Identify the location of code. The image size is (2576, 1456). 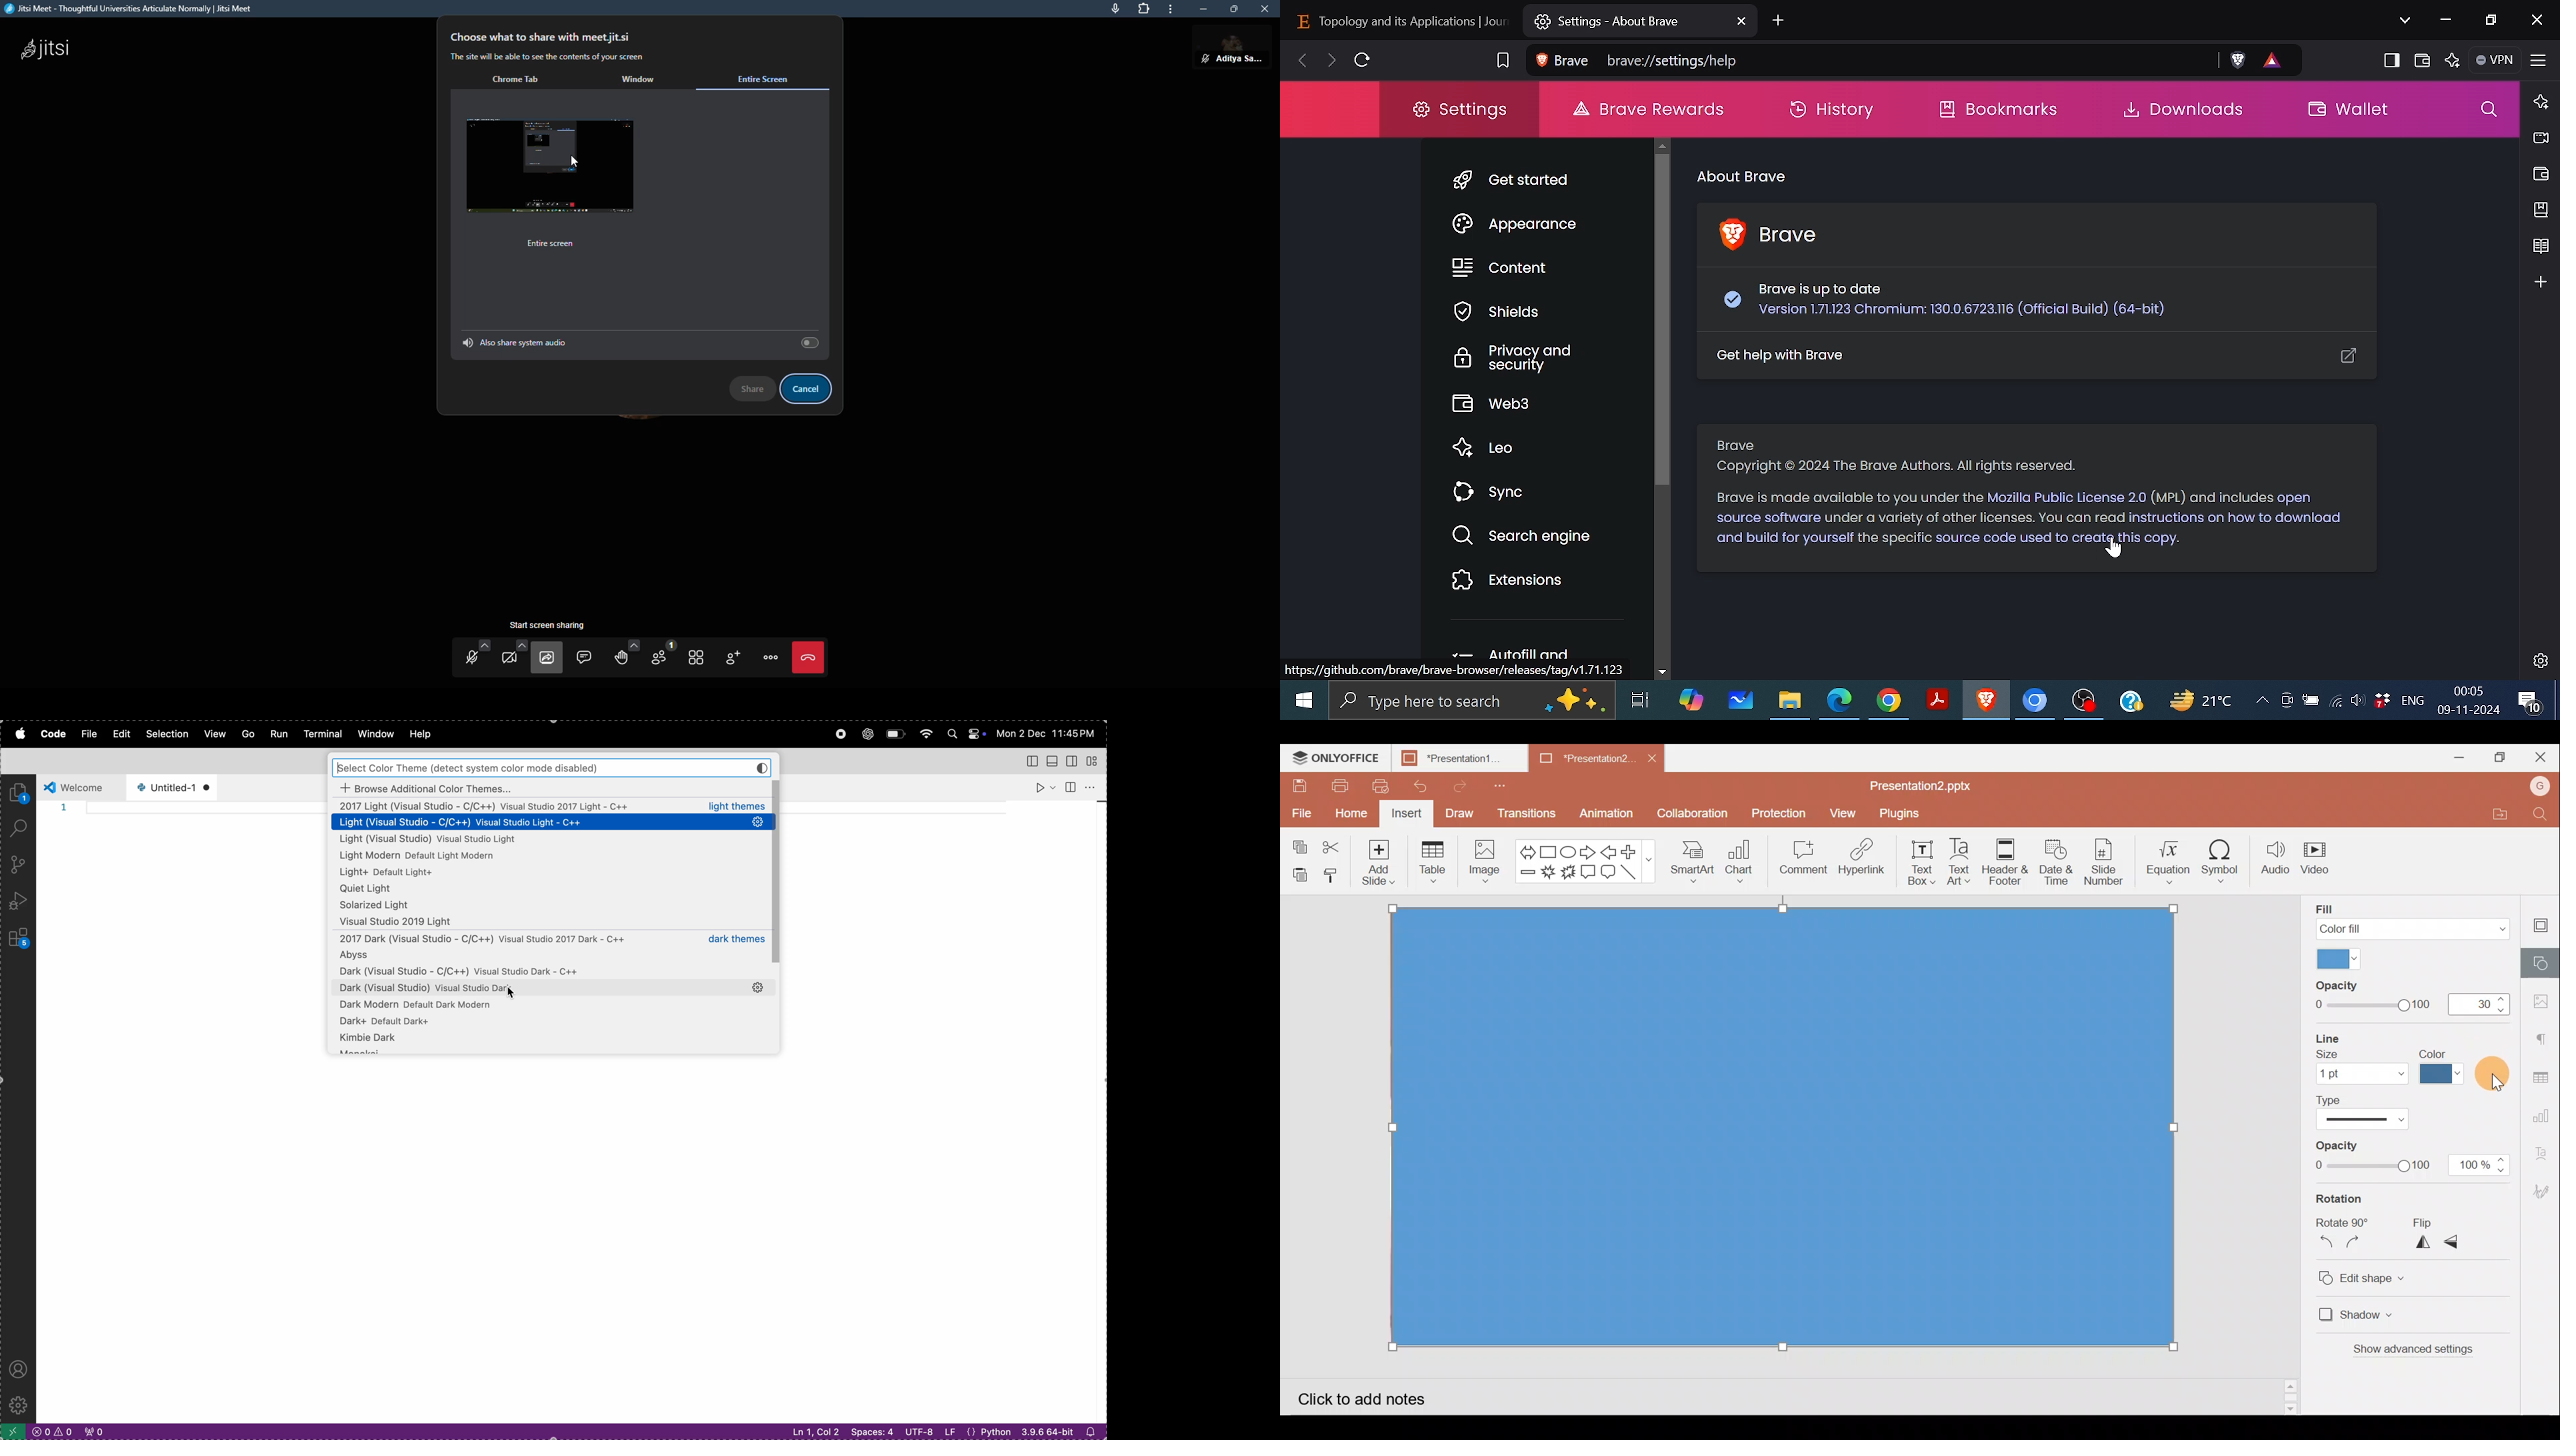
(49, 734).